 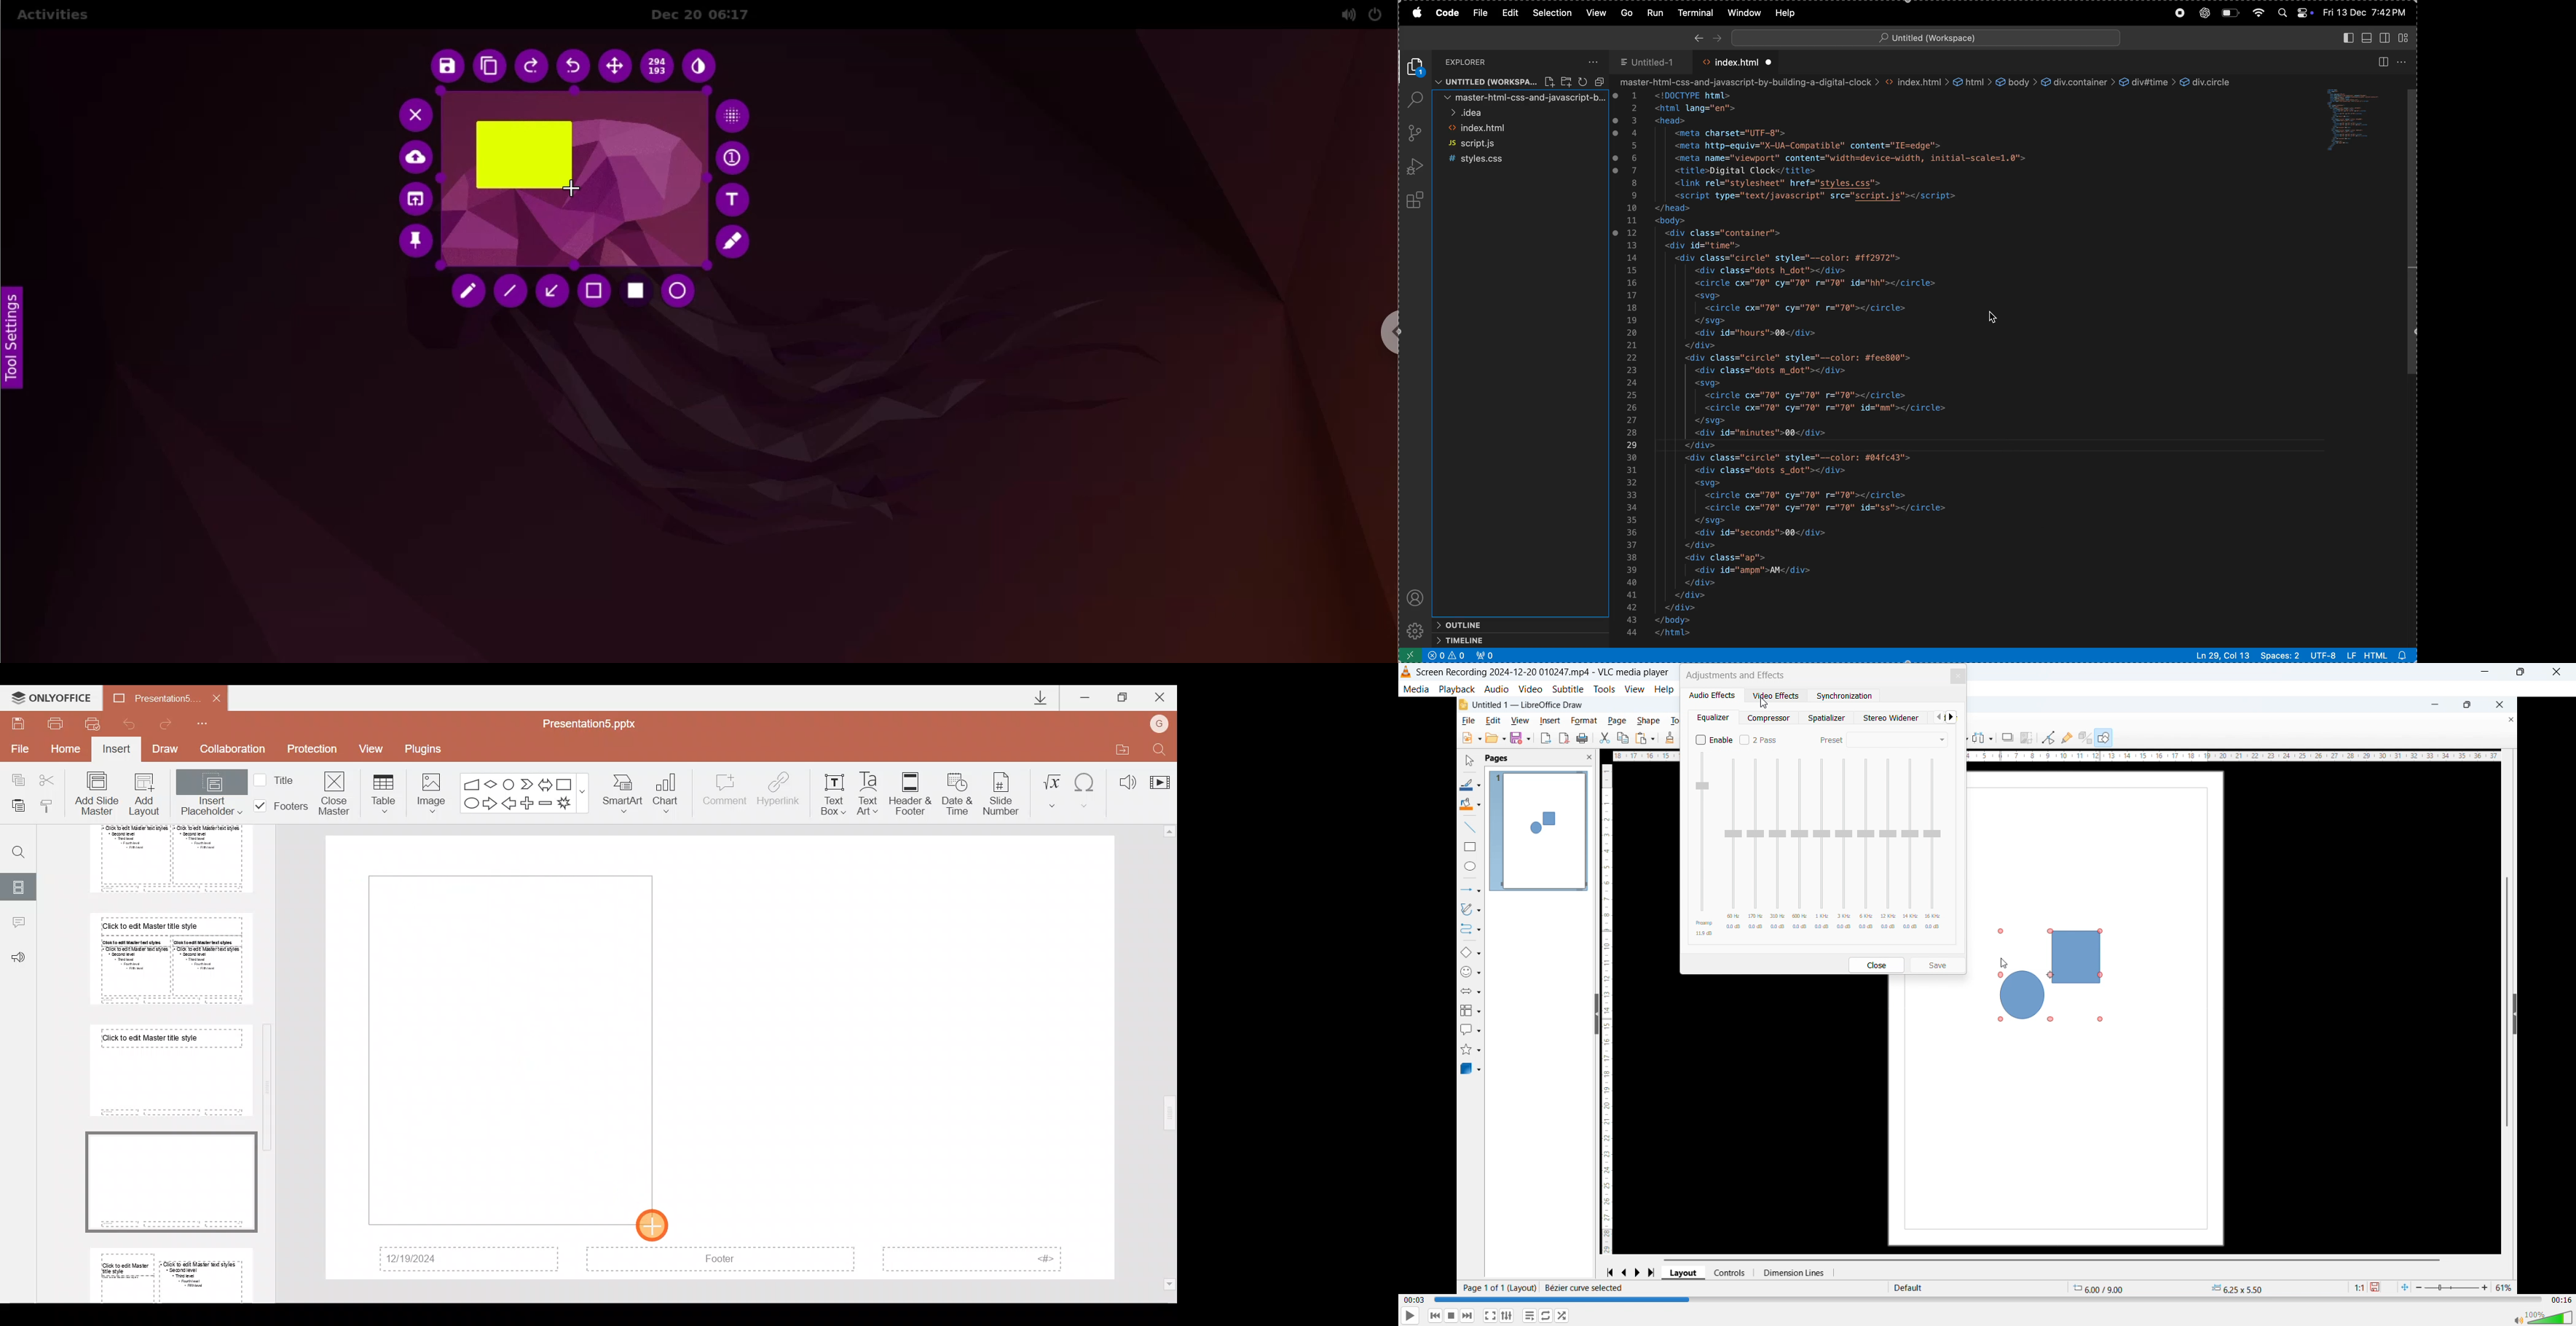 What do you see at coordinates (1434, 1316) in the screenshot?
I see `Backward or previous media ` at bounding box center [1434, 1316].